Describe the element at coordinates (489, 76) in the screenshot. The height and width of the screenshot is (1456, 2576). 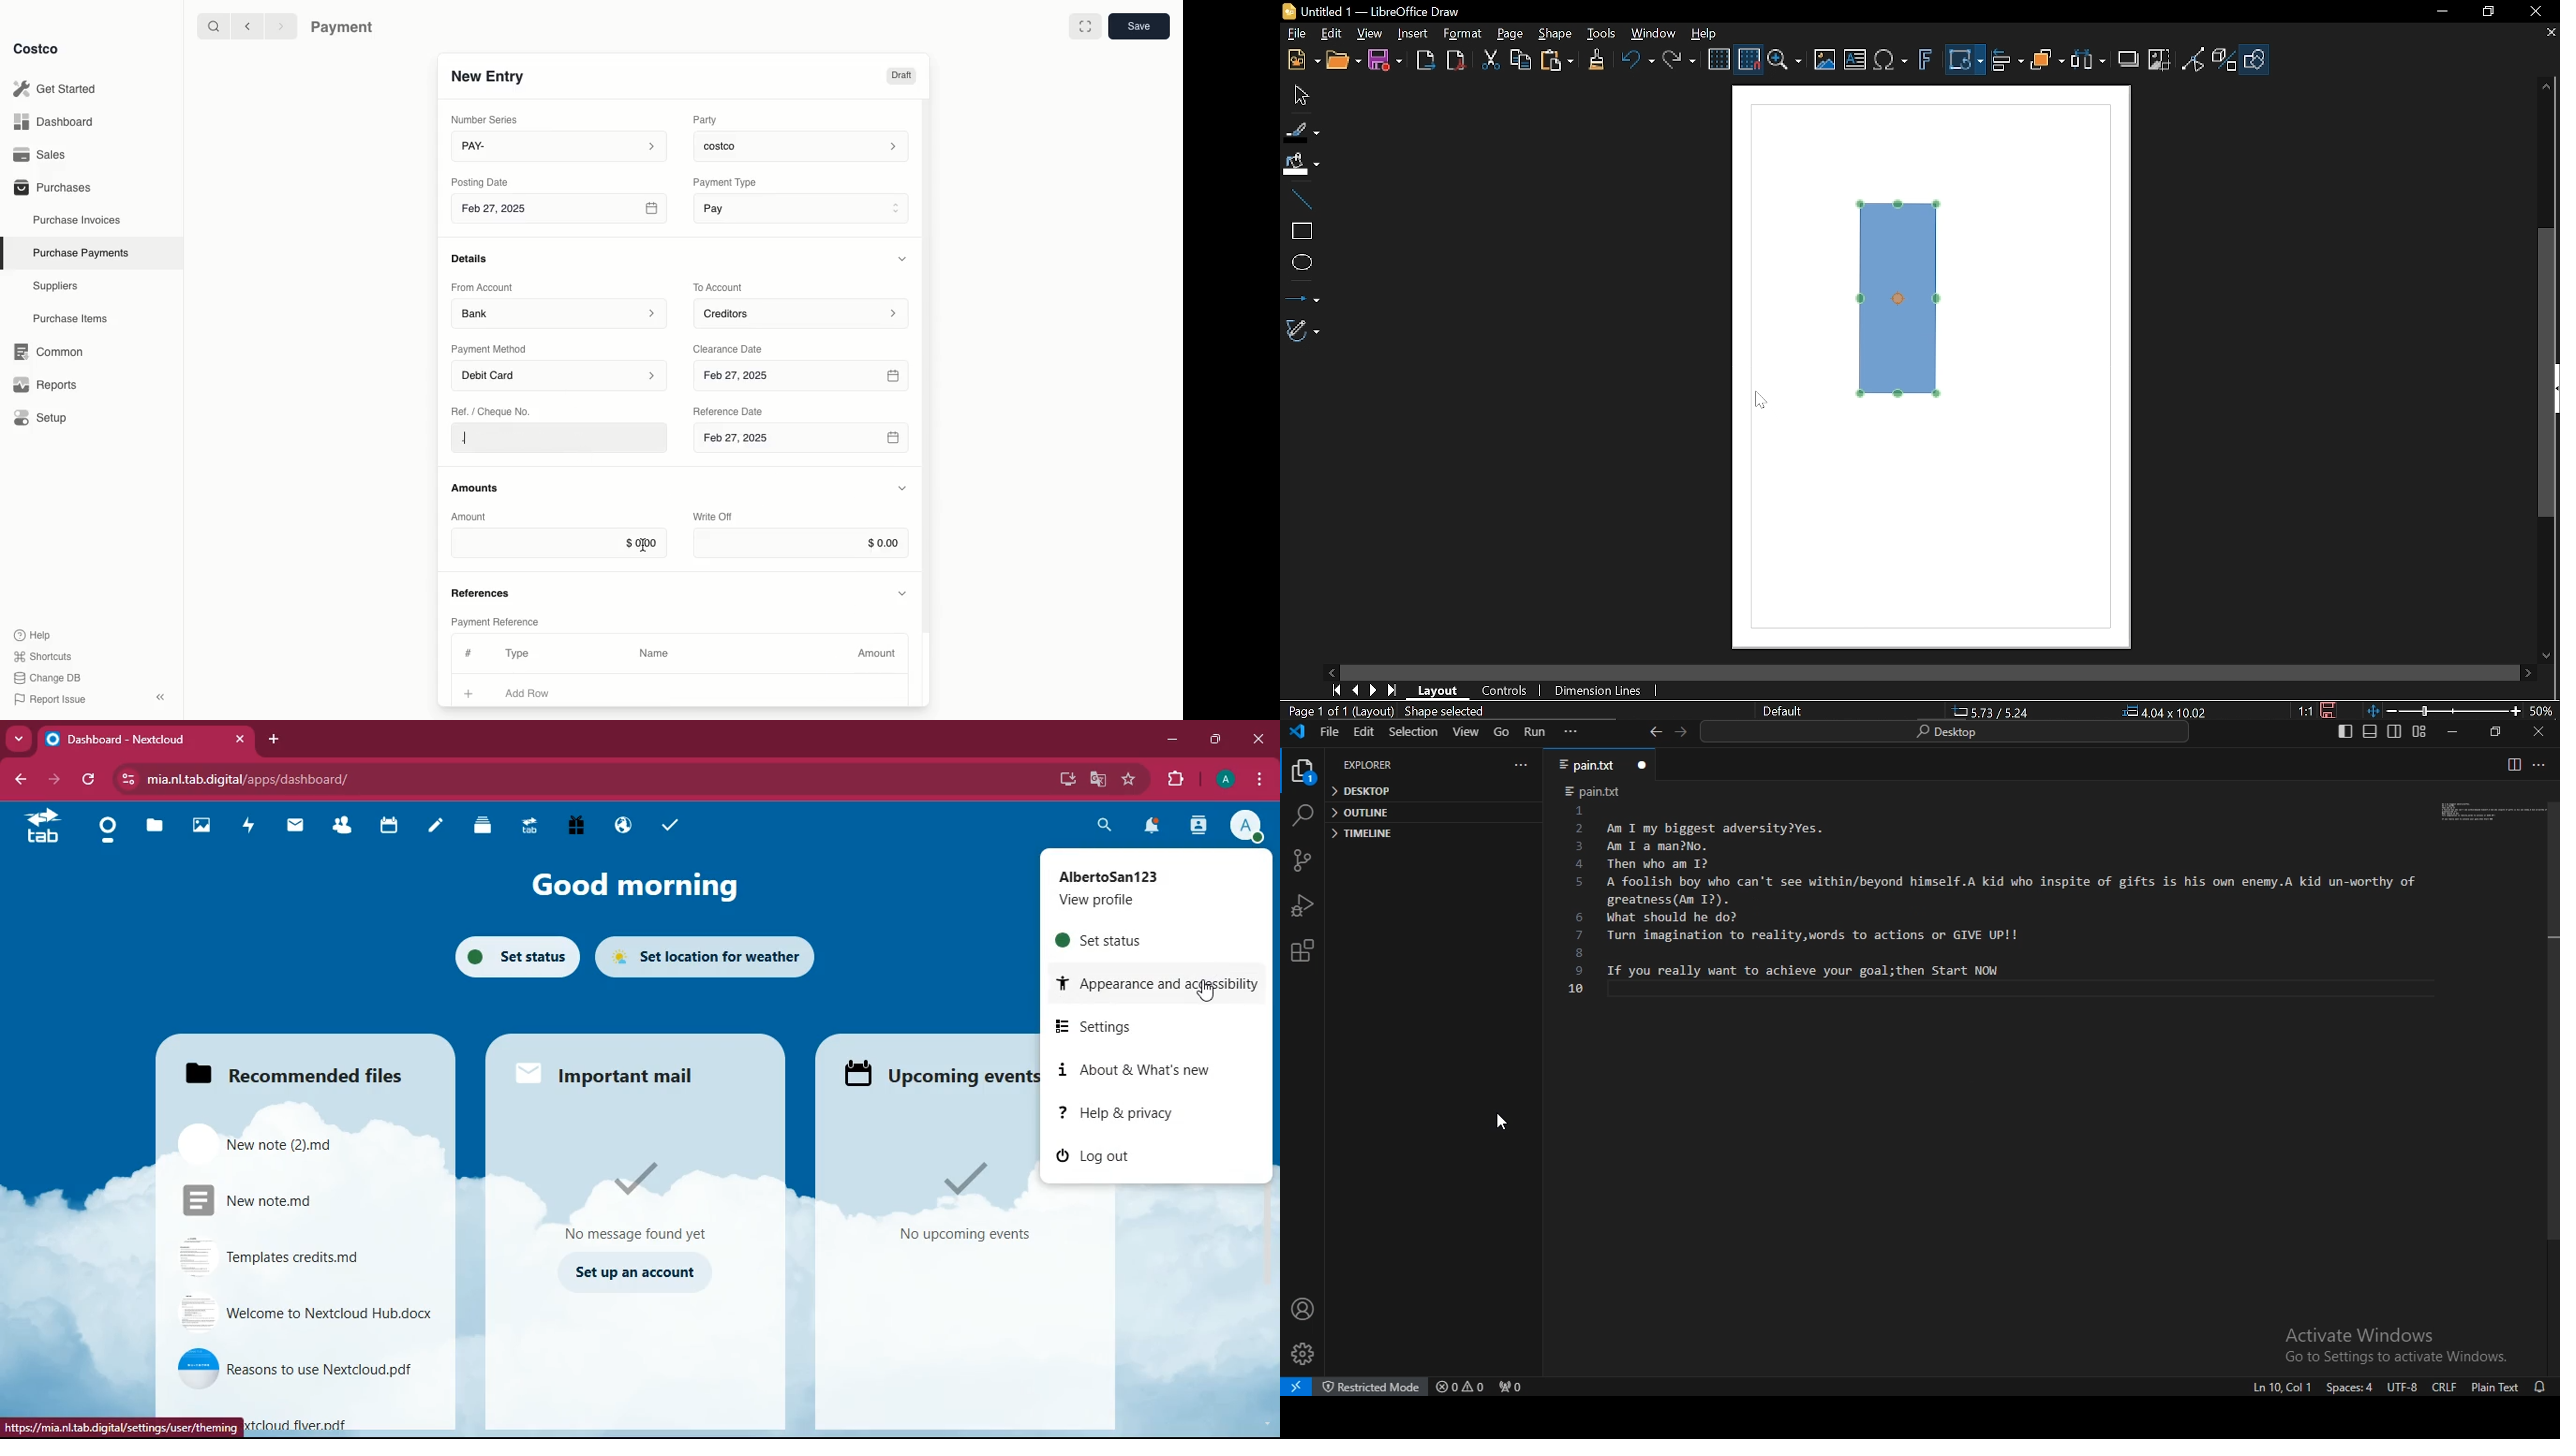
I see `New Entry` at that location.